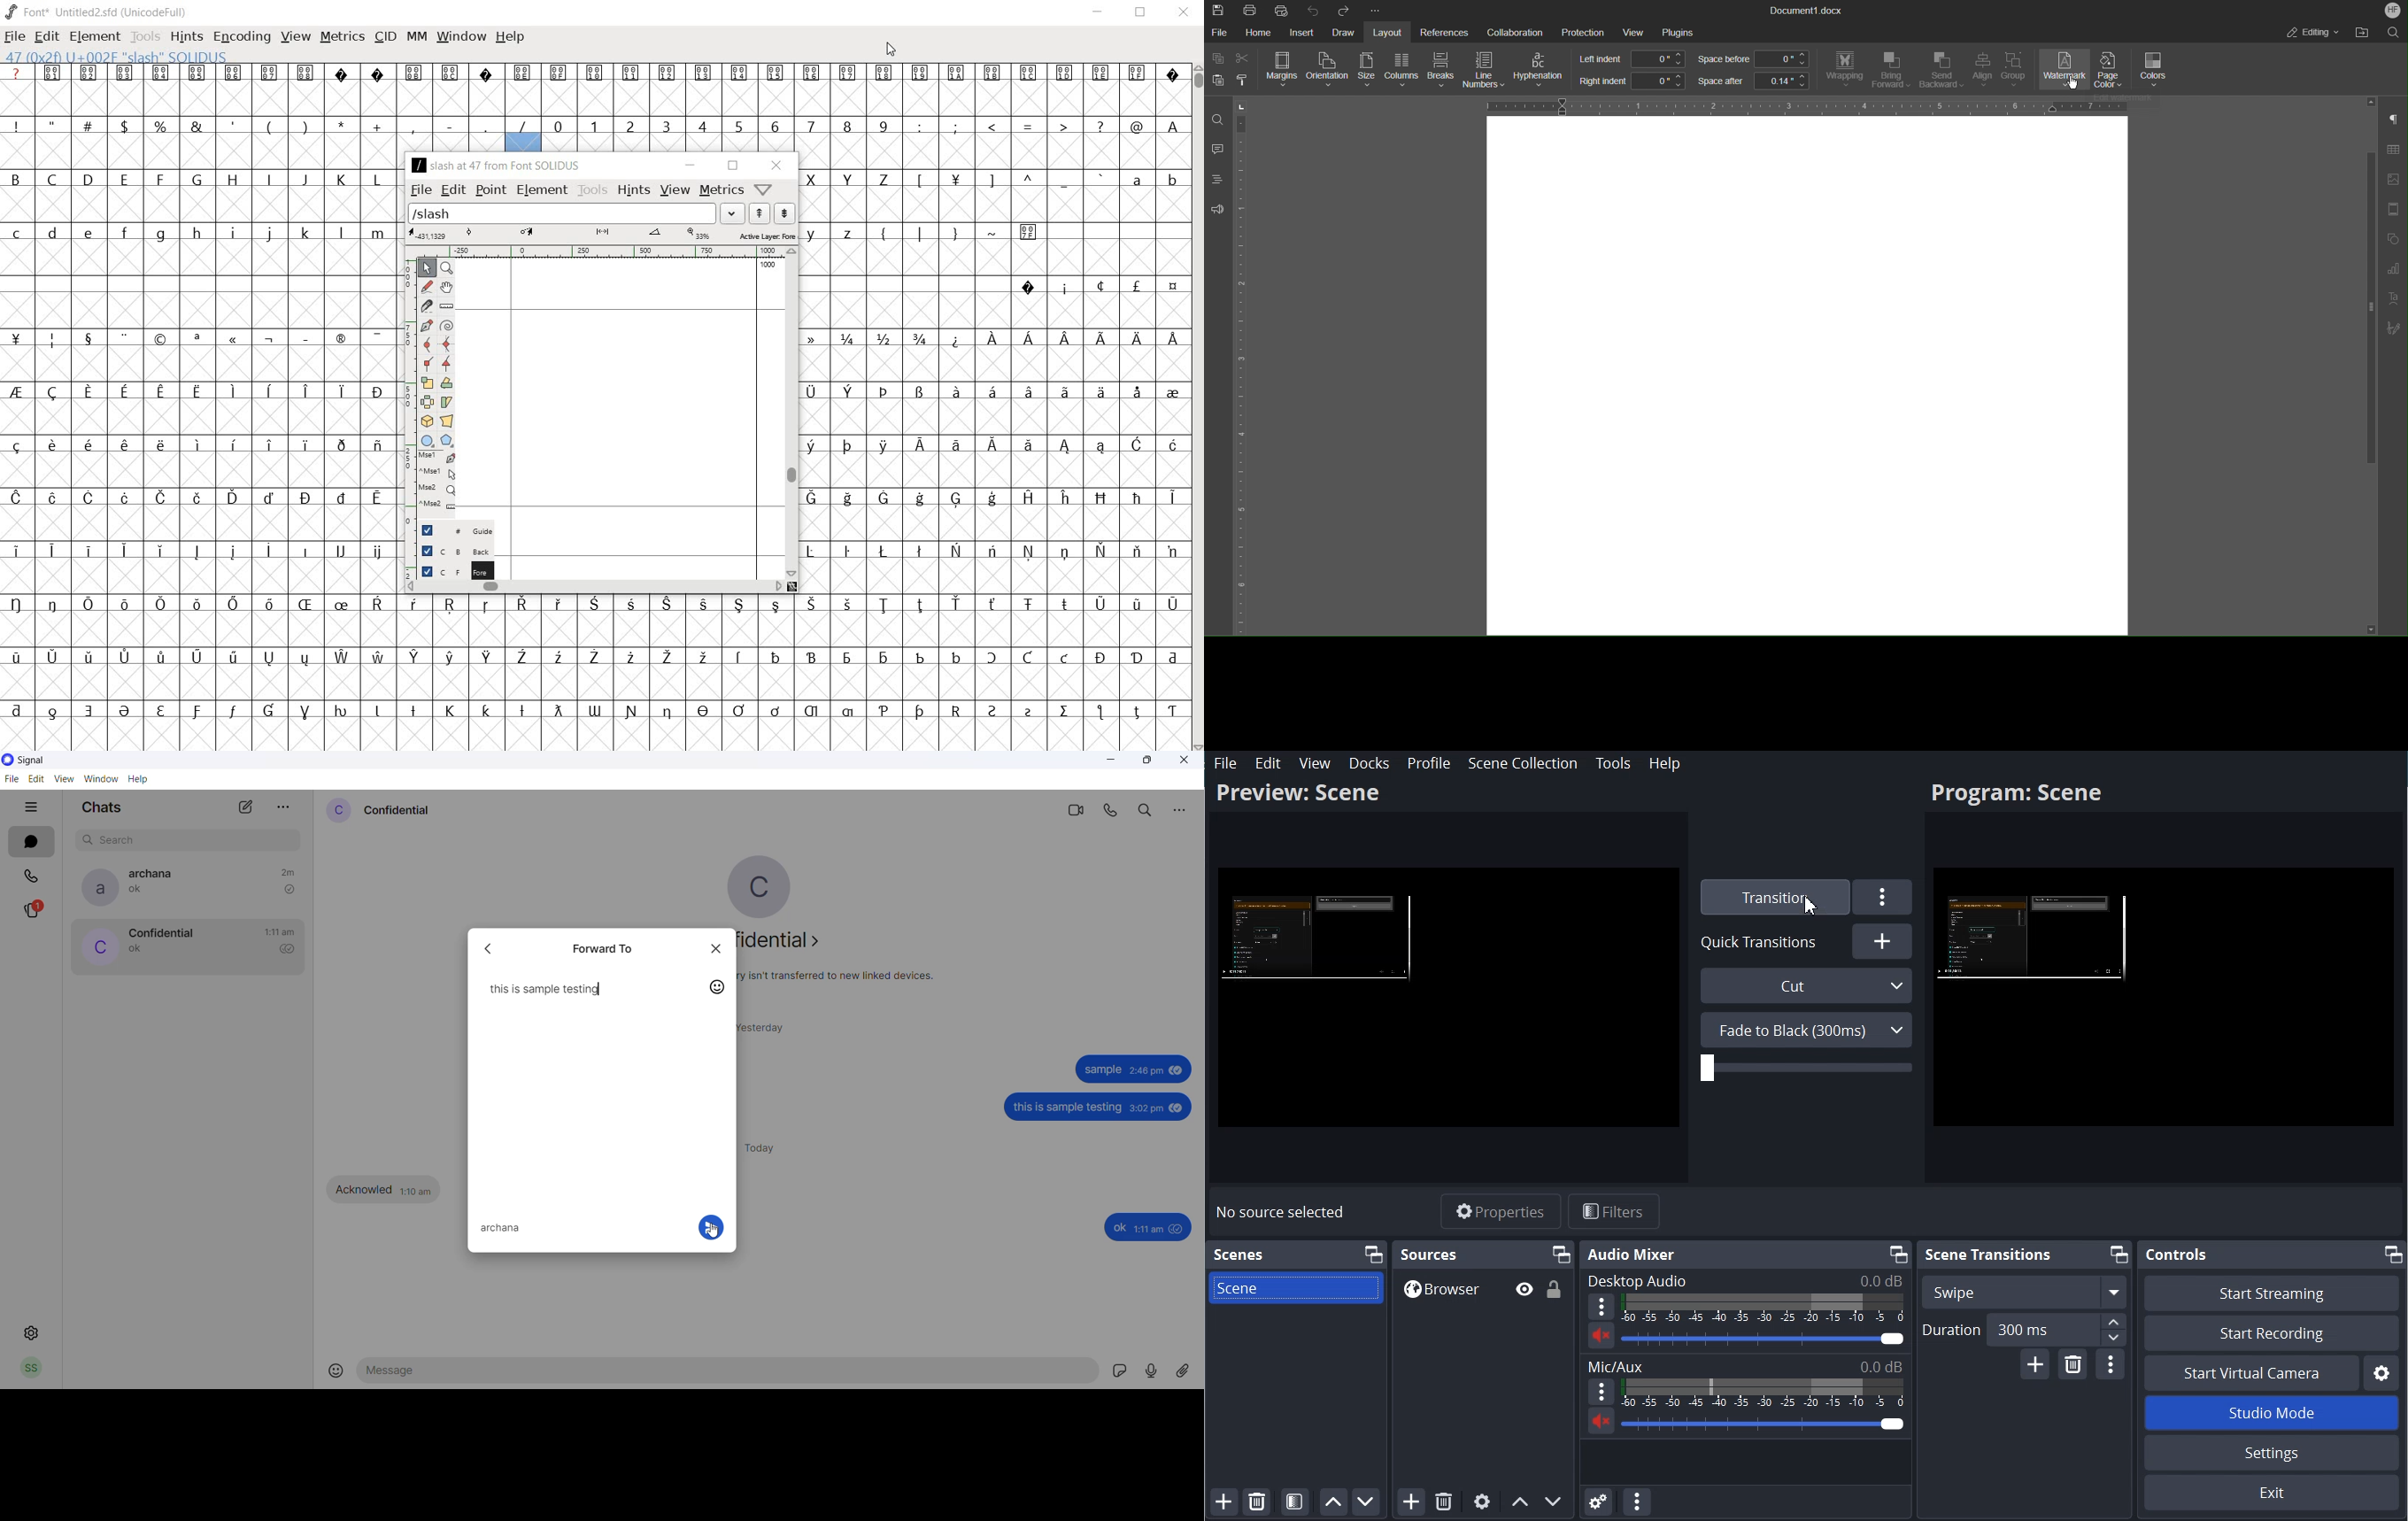  I want to click on file, so click(11, 780).